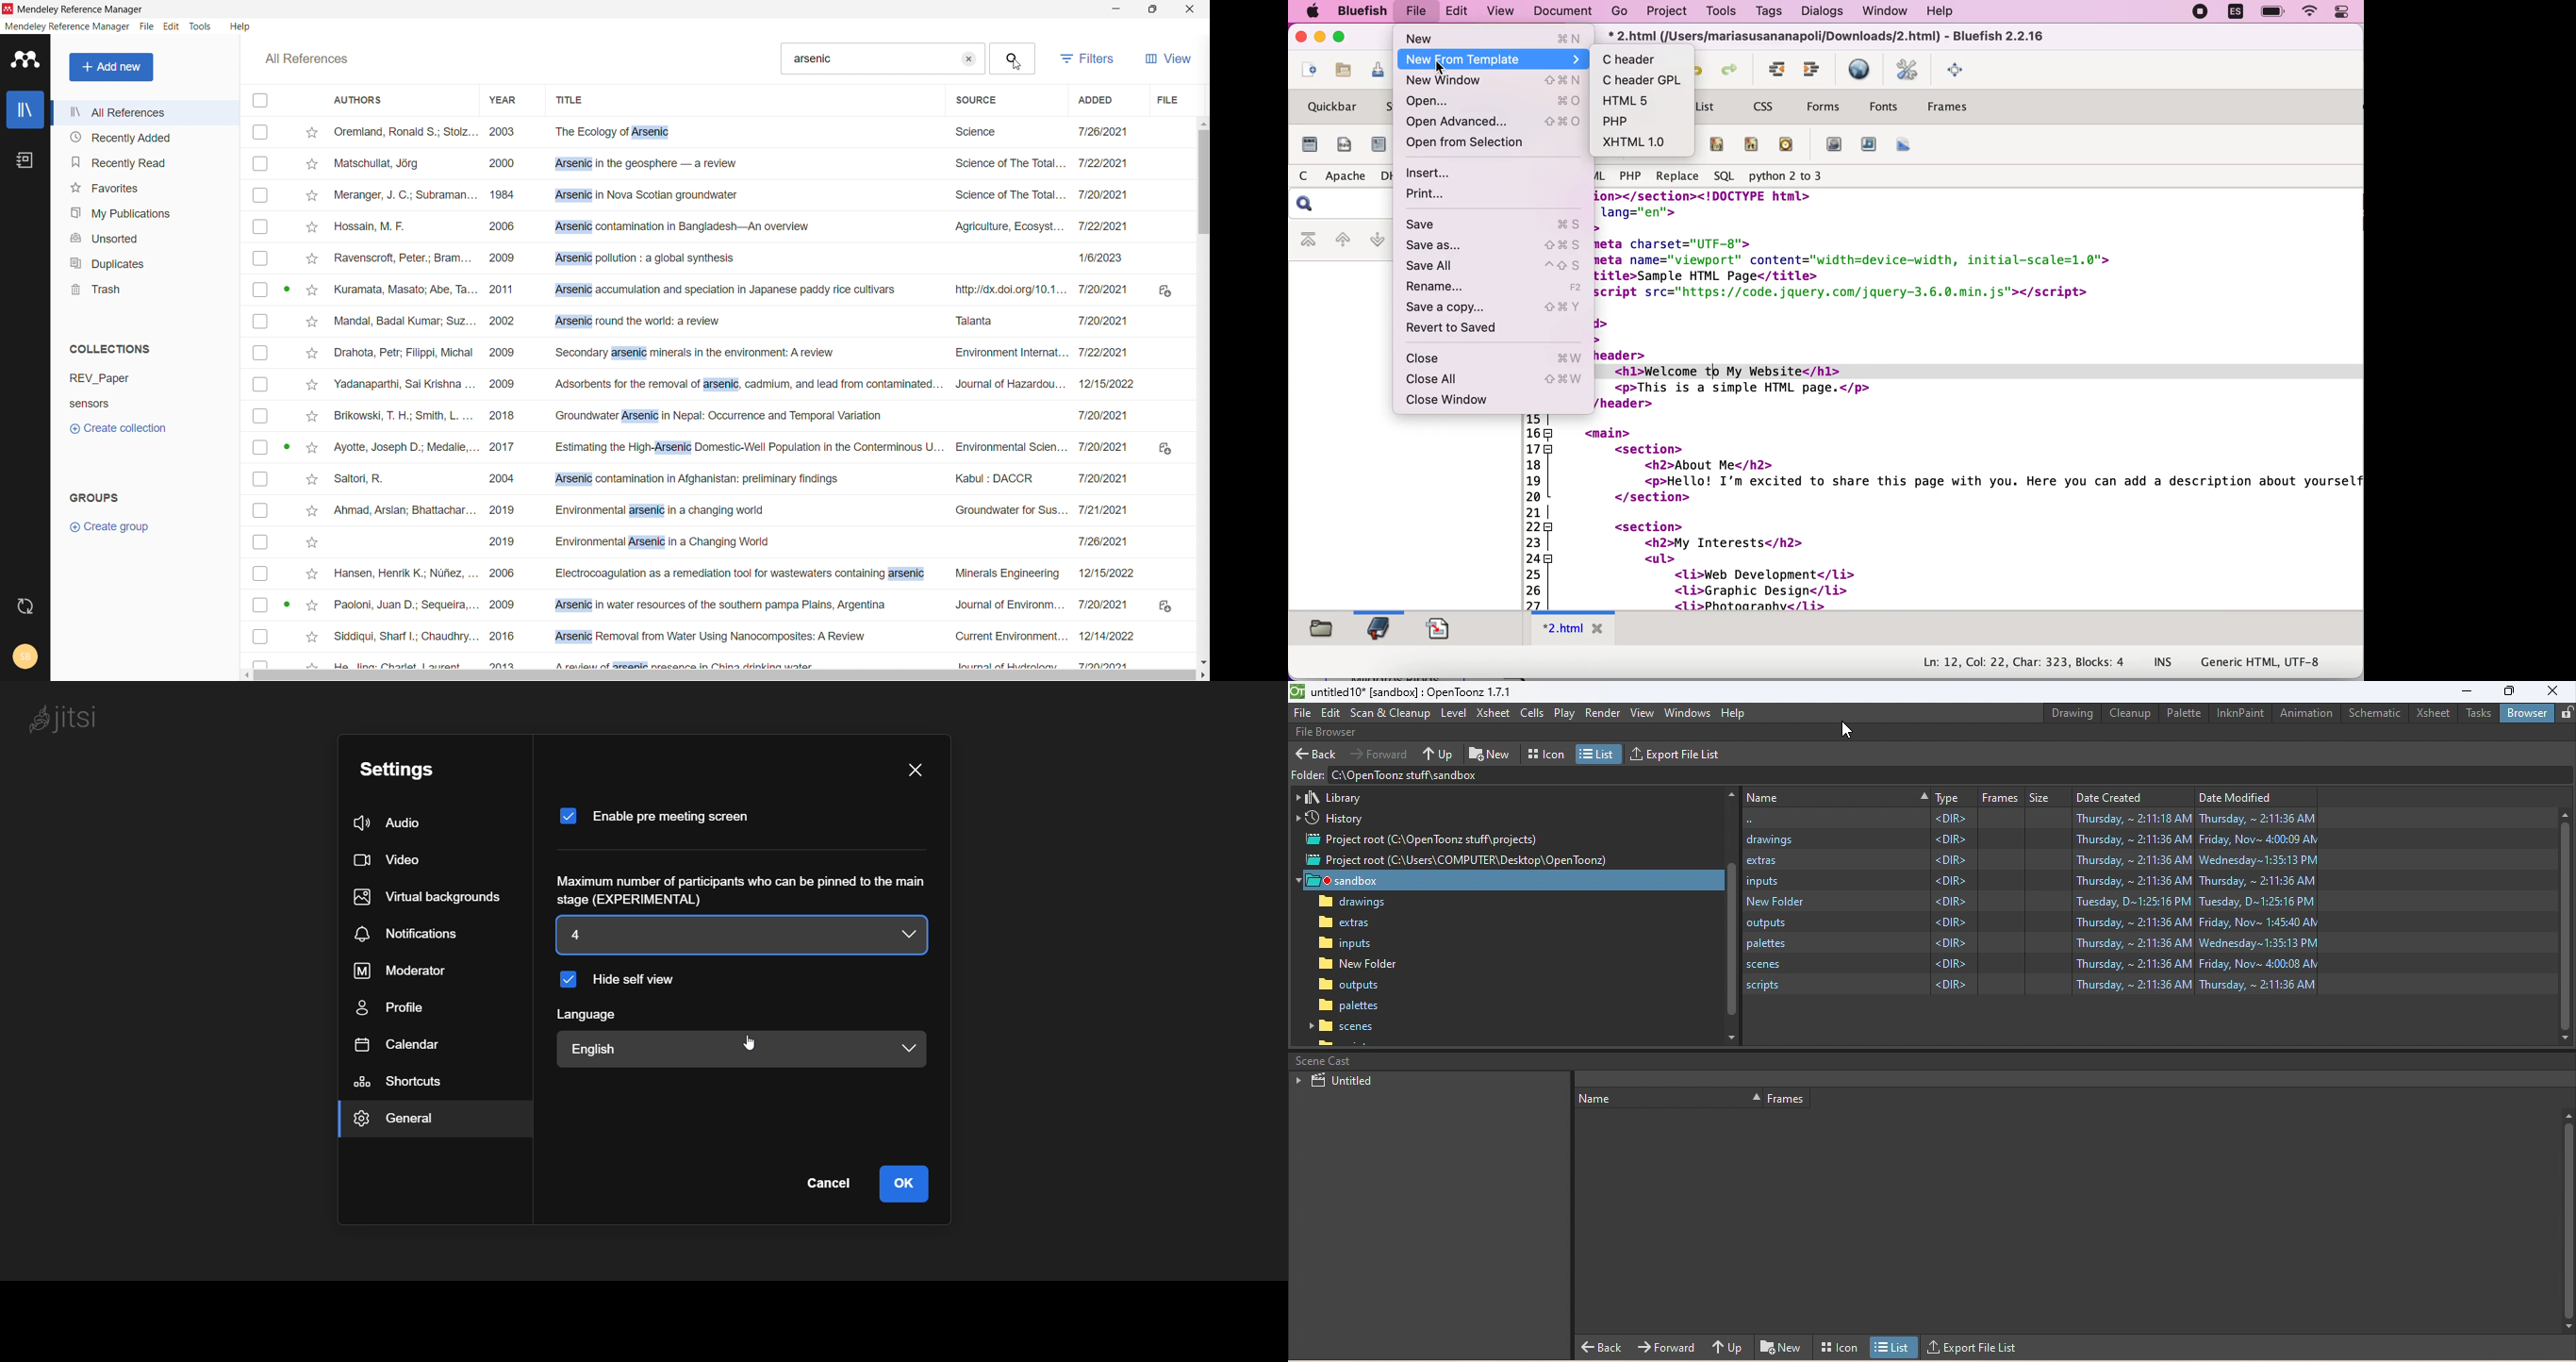 Image resolution: width=2576 pixels, height=1372 pixels. What do you see at coordinates (730, 351) in the screenshot?
I see `Drahota, Petr; Filippi, Michal 2009 Secondary arsenic minerals in the environment: A review Environment Internat... 7/22/2021` at bounding box center [730, 351].